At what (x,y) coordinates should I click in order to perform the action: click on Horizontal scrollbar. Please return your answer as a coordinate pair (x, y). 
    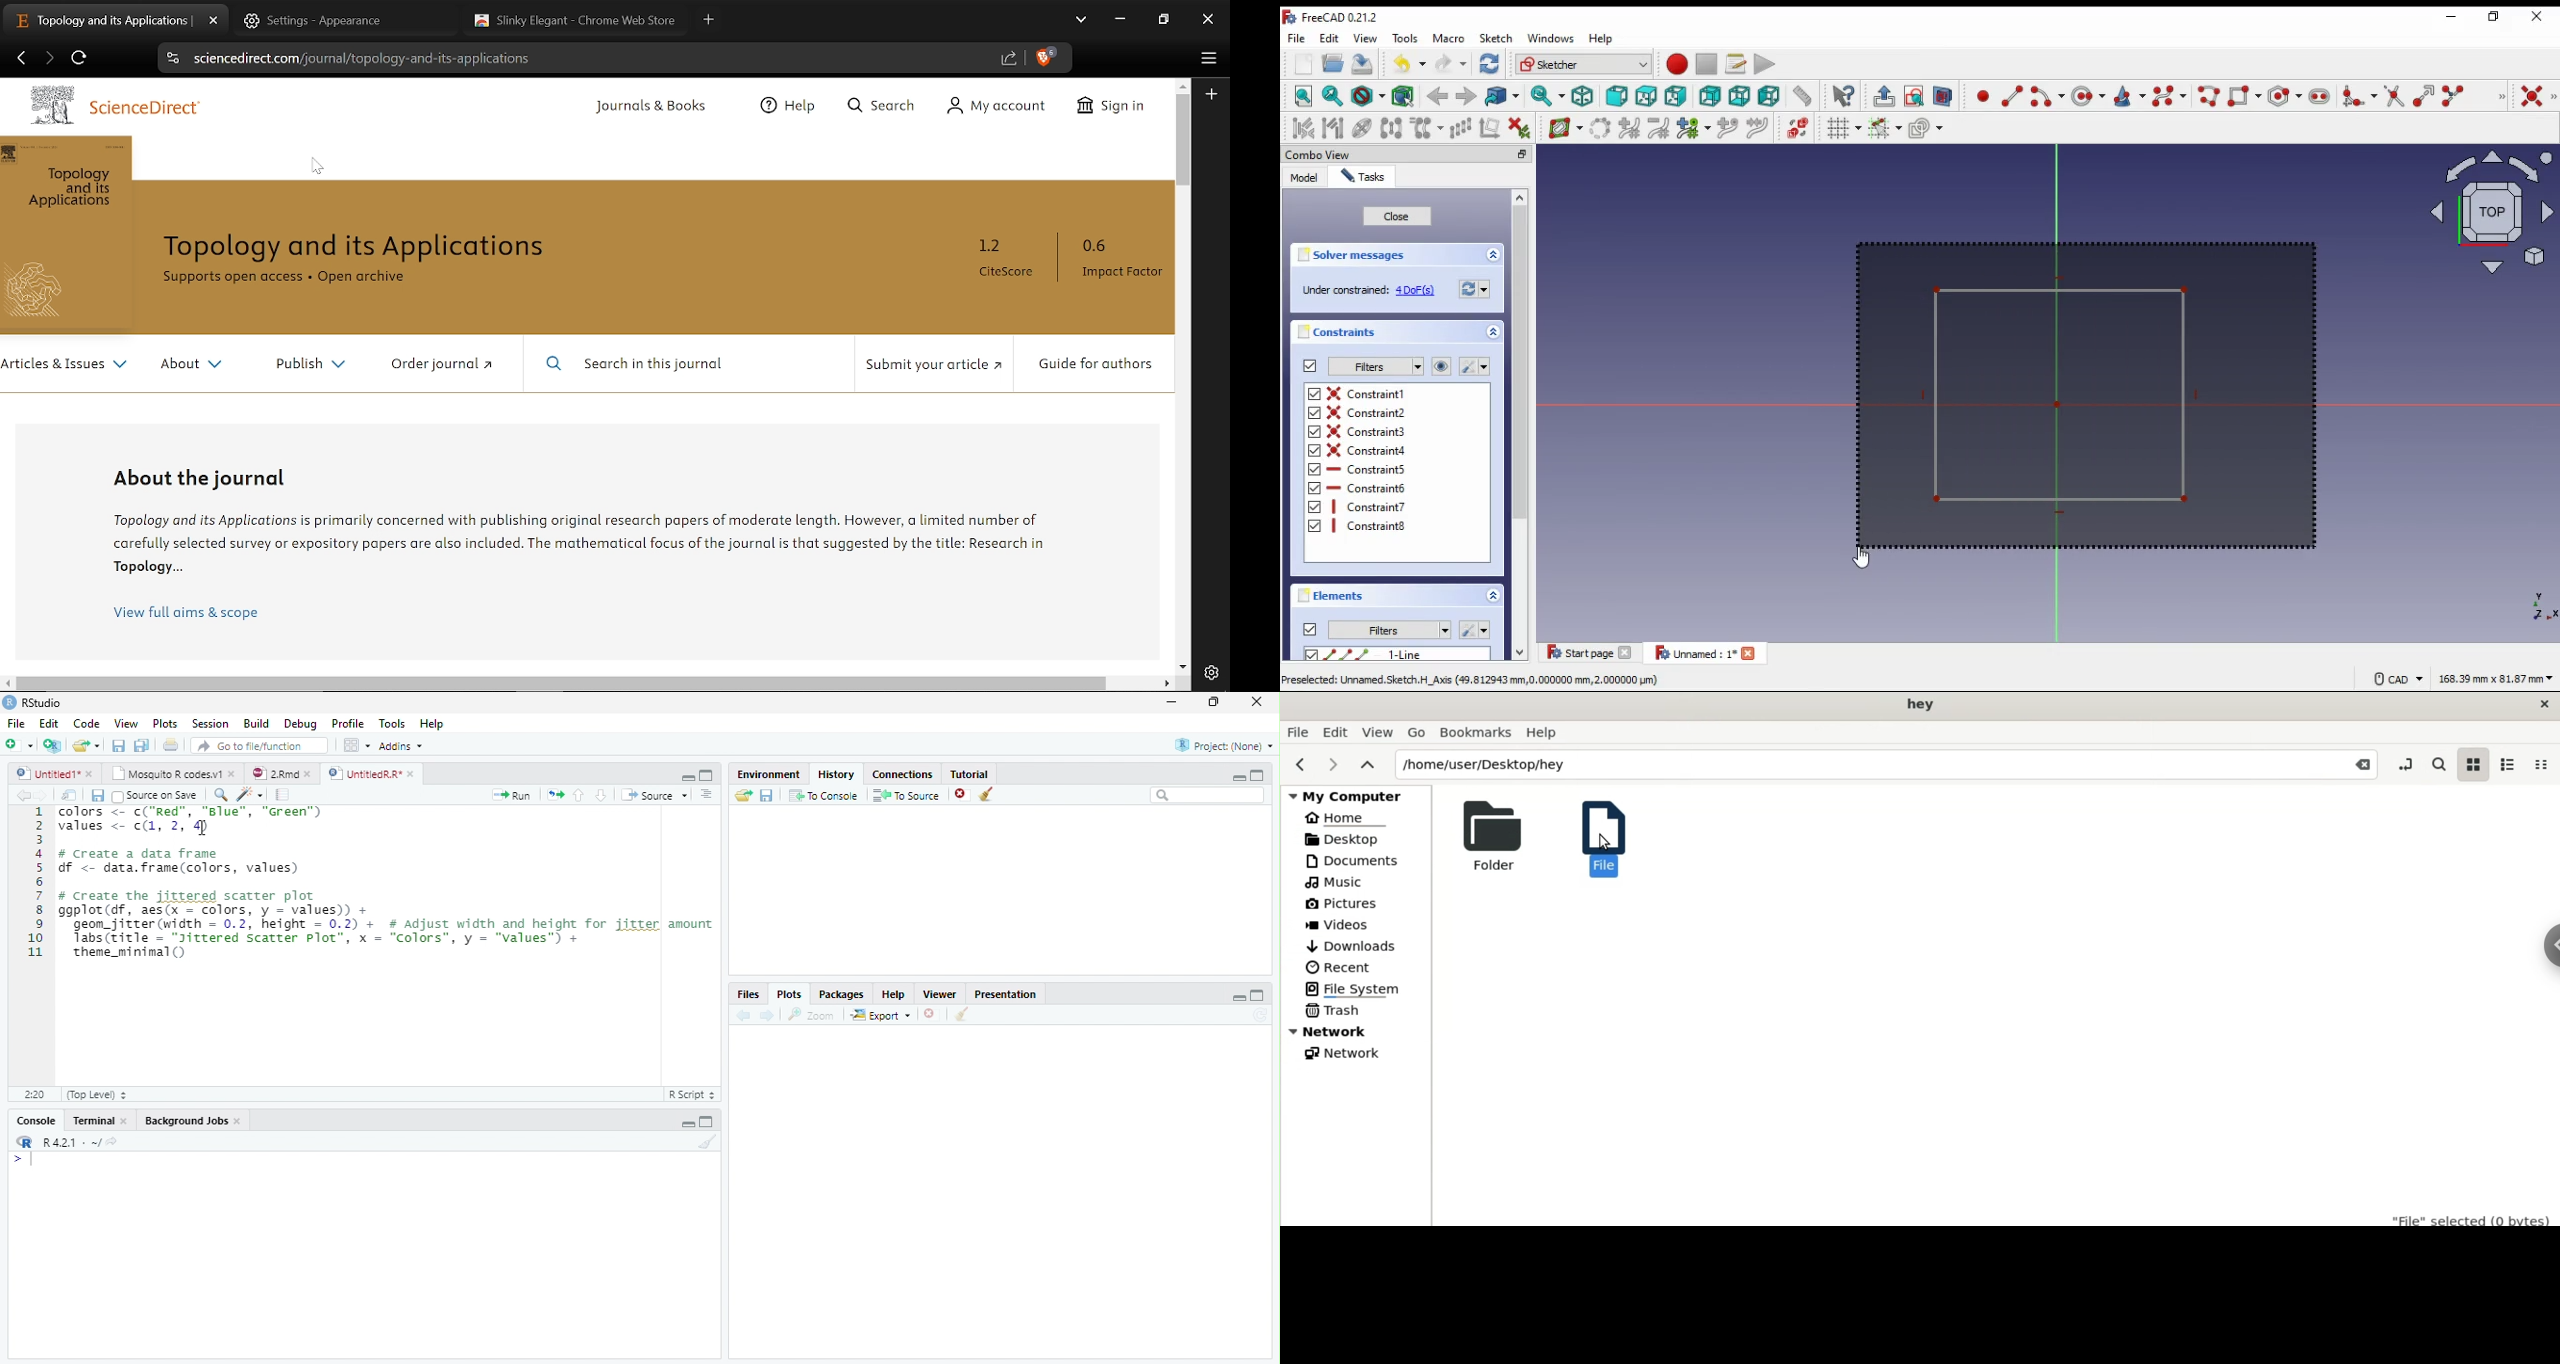
    Looking at the image, I should click on (562, 683).